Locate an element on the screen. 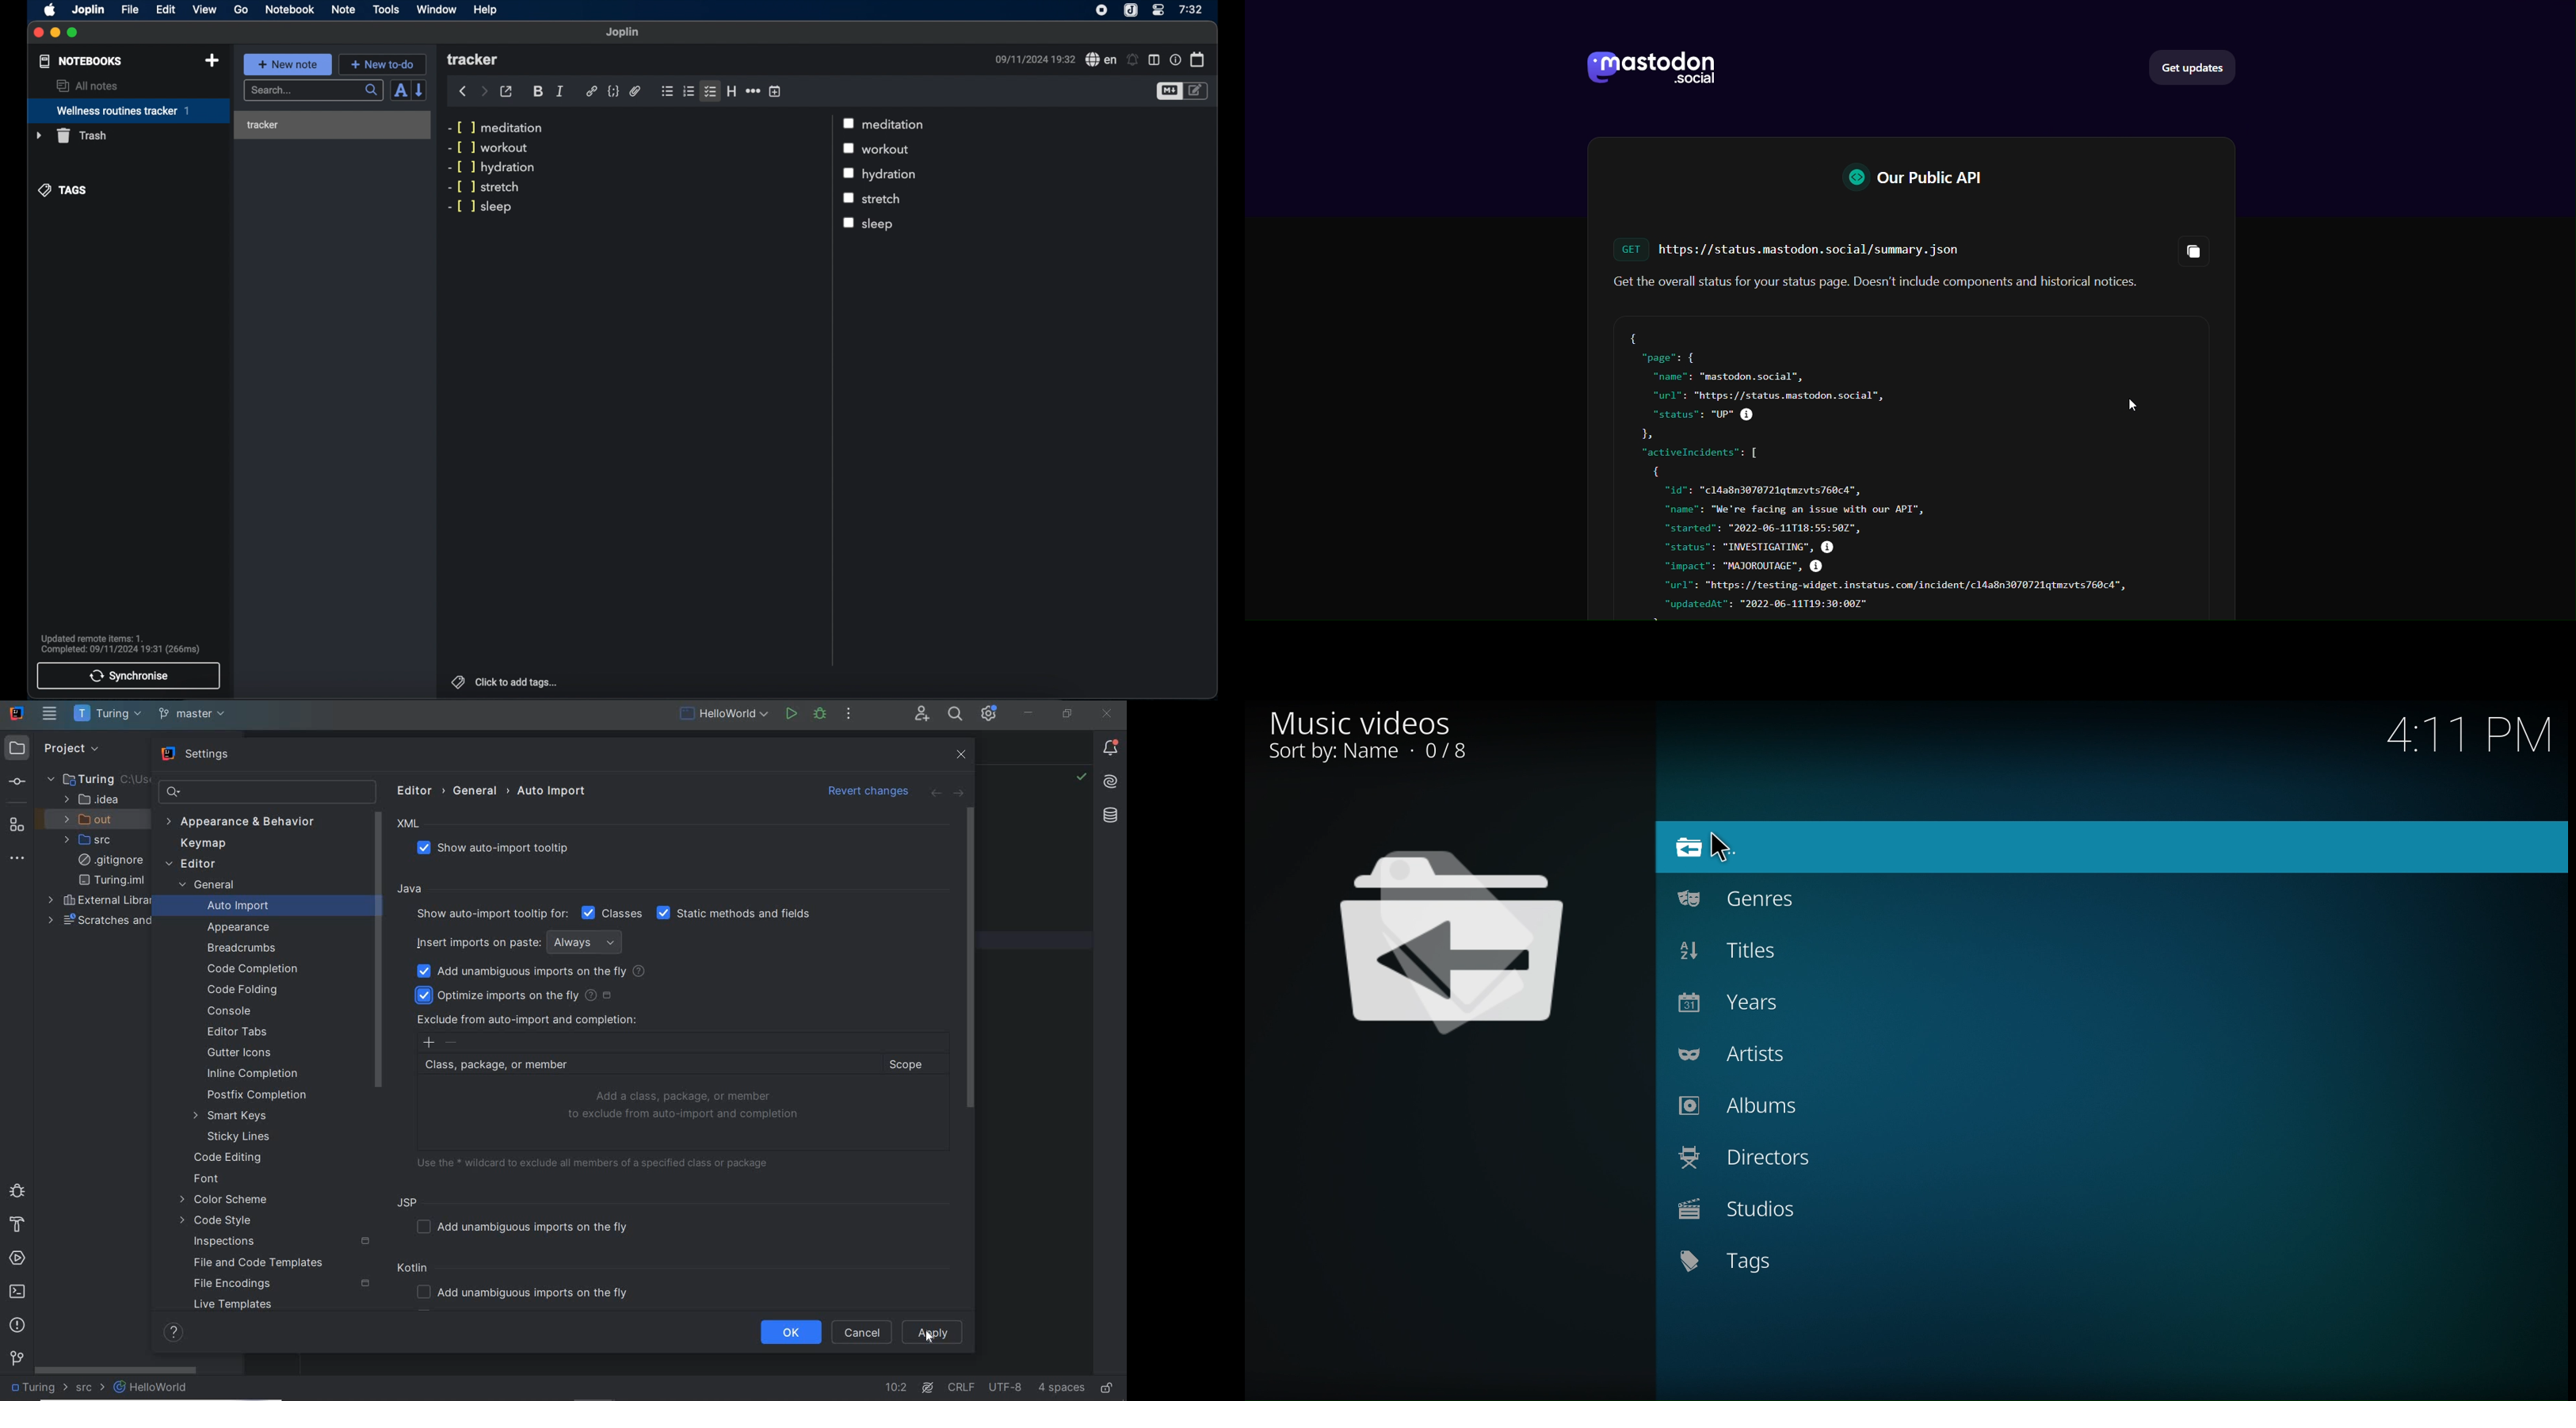 This screenshot has height=1428, width=2576. ADD UNAMBIGUOUS IMPORTS ON THE FLY (checked) is located at coordinates (533, 972).